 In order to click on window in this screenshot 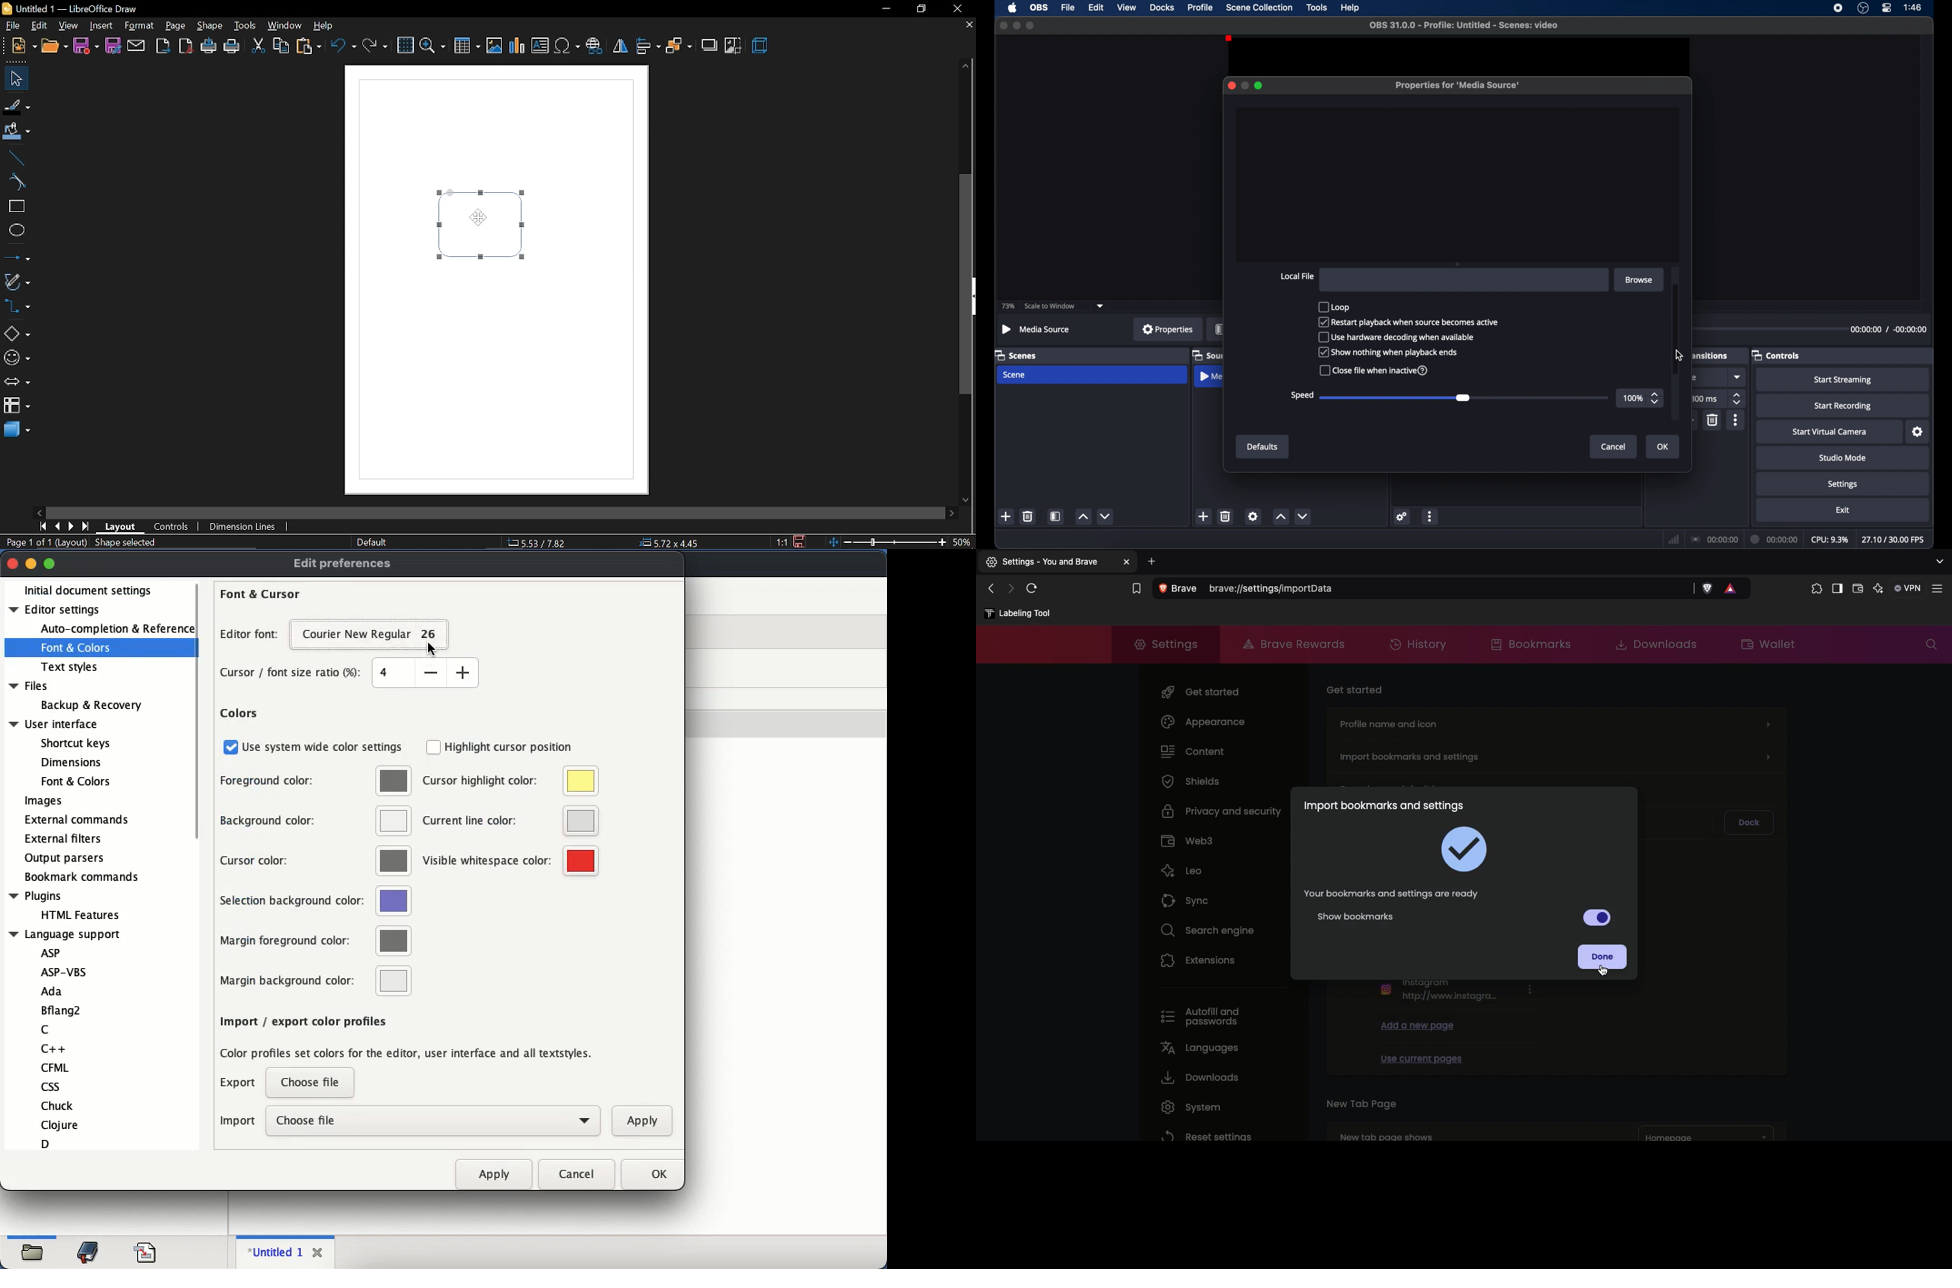, I will do `click(285, 24)`.